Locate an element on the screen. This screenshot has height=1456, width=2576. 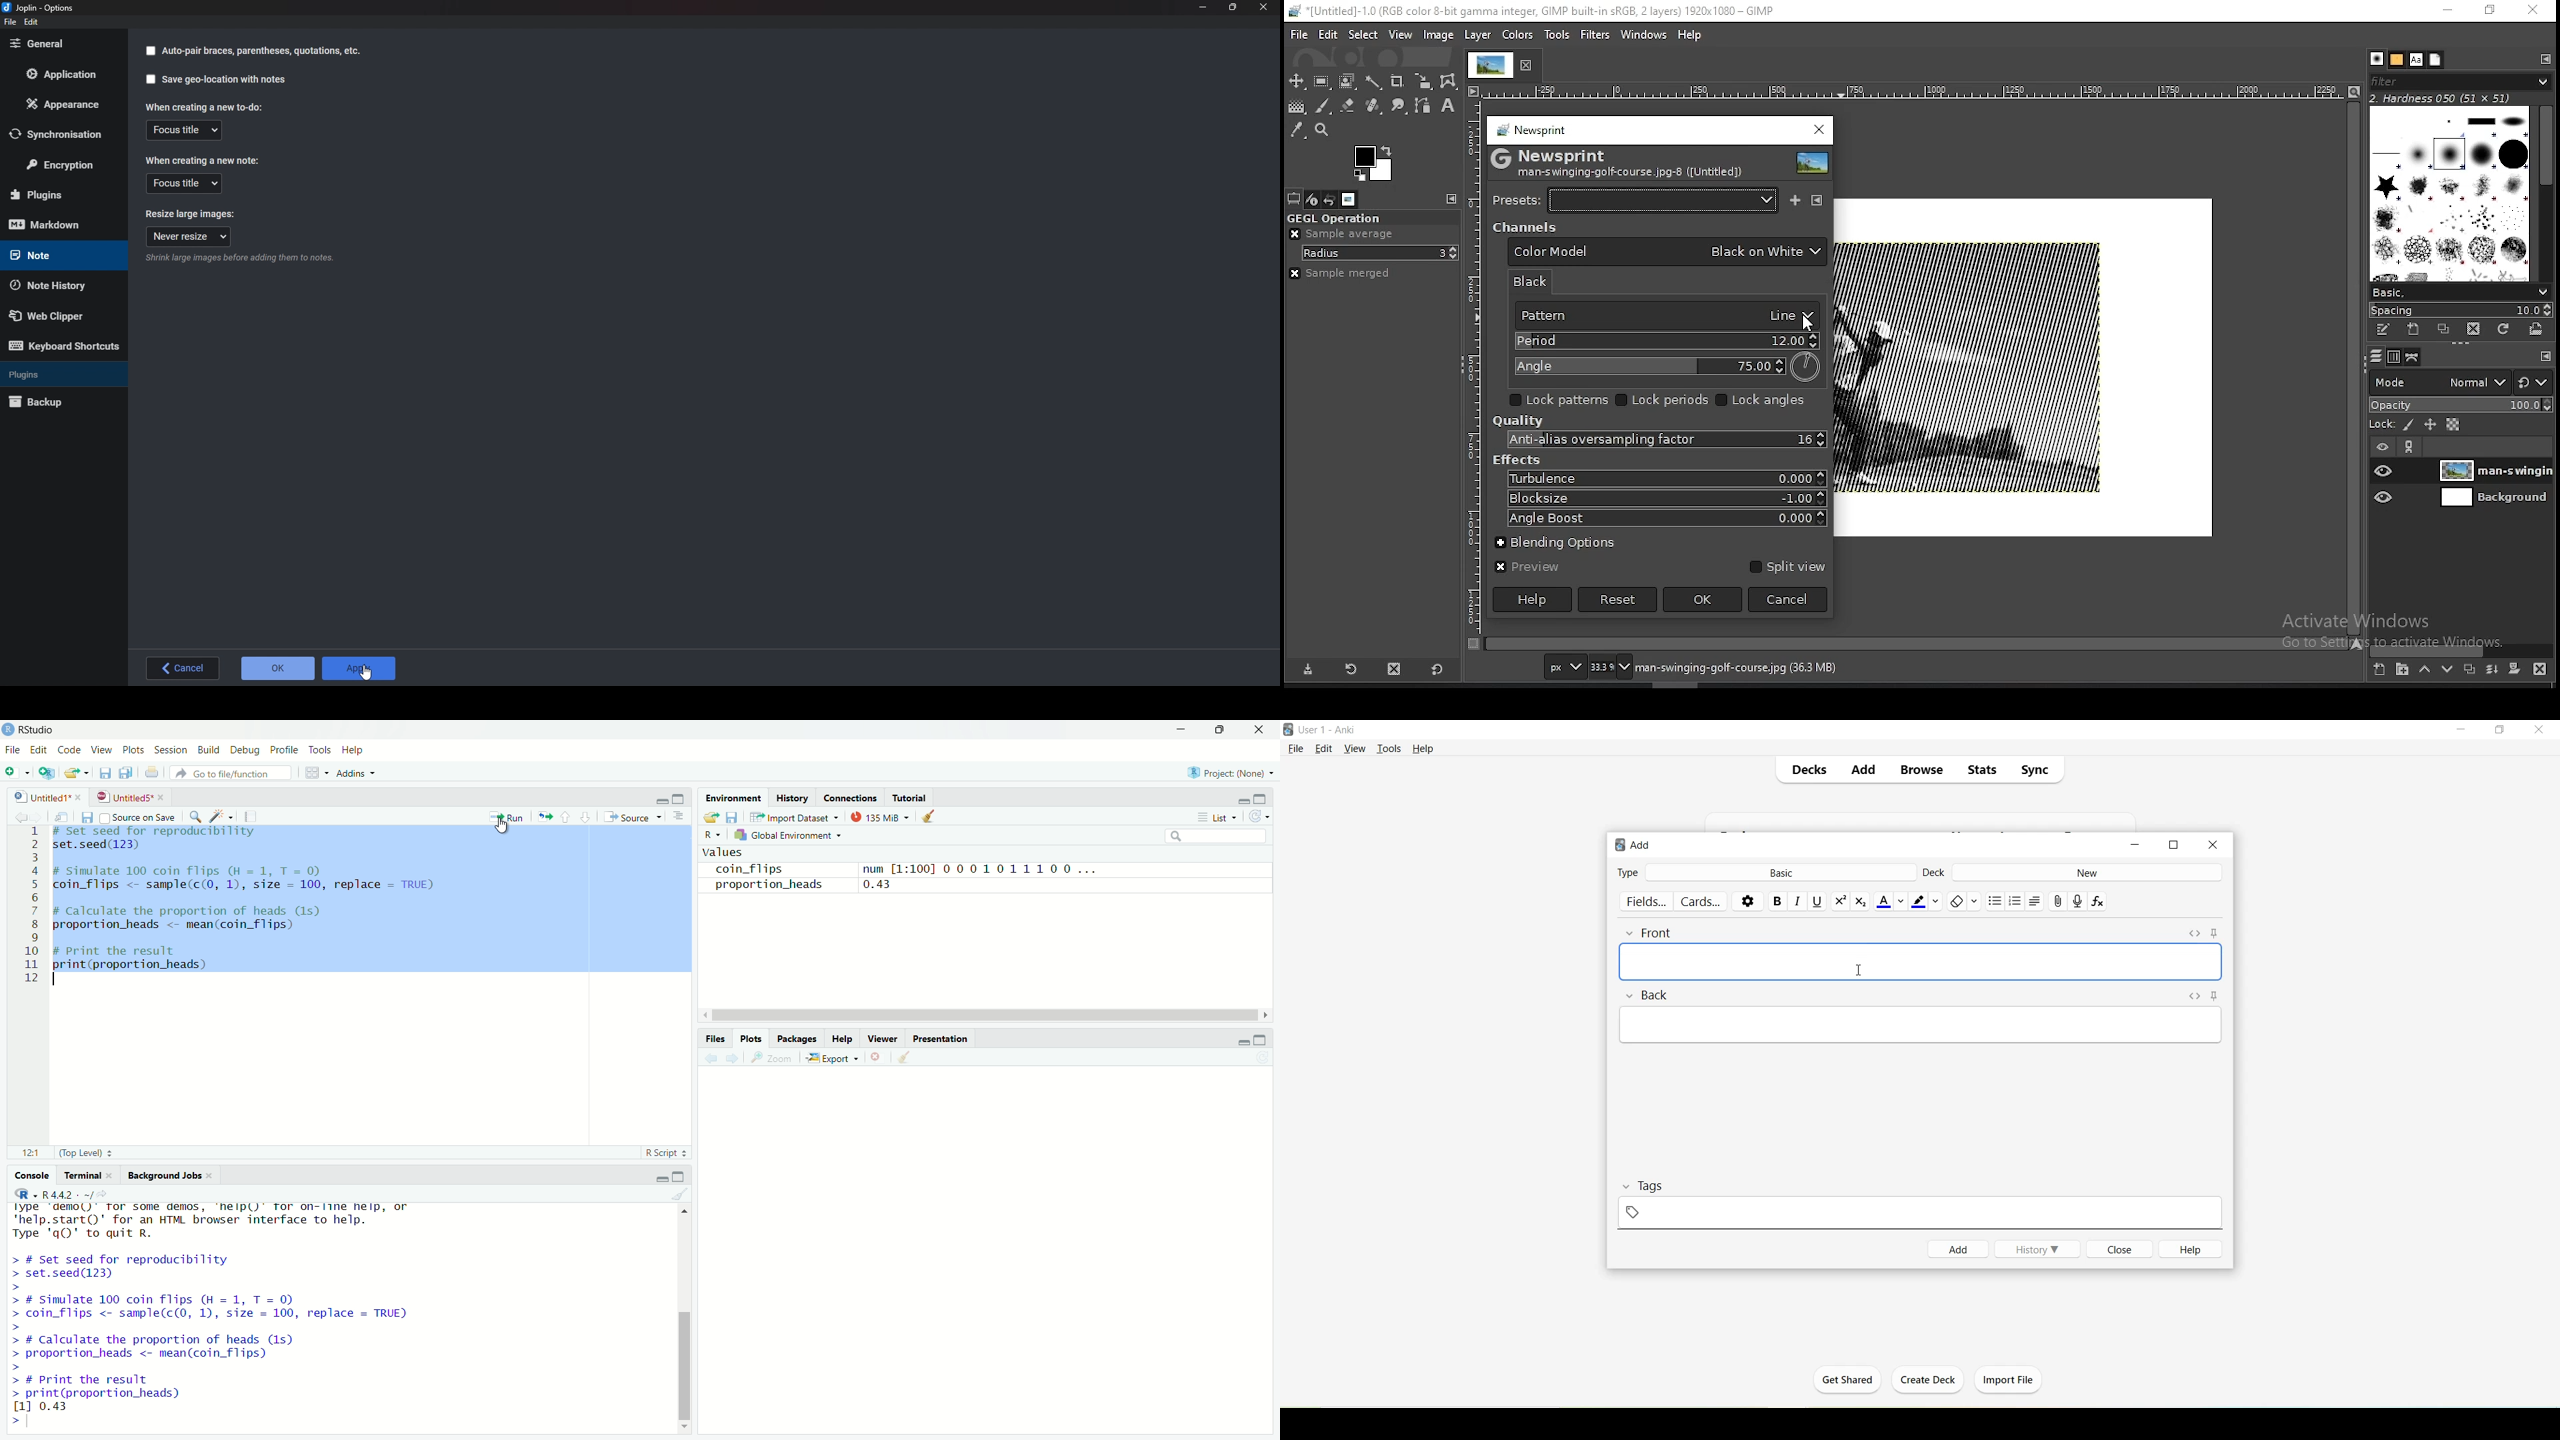
close is located at coordinates (1263, 7).